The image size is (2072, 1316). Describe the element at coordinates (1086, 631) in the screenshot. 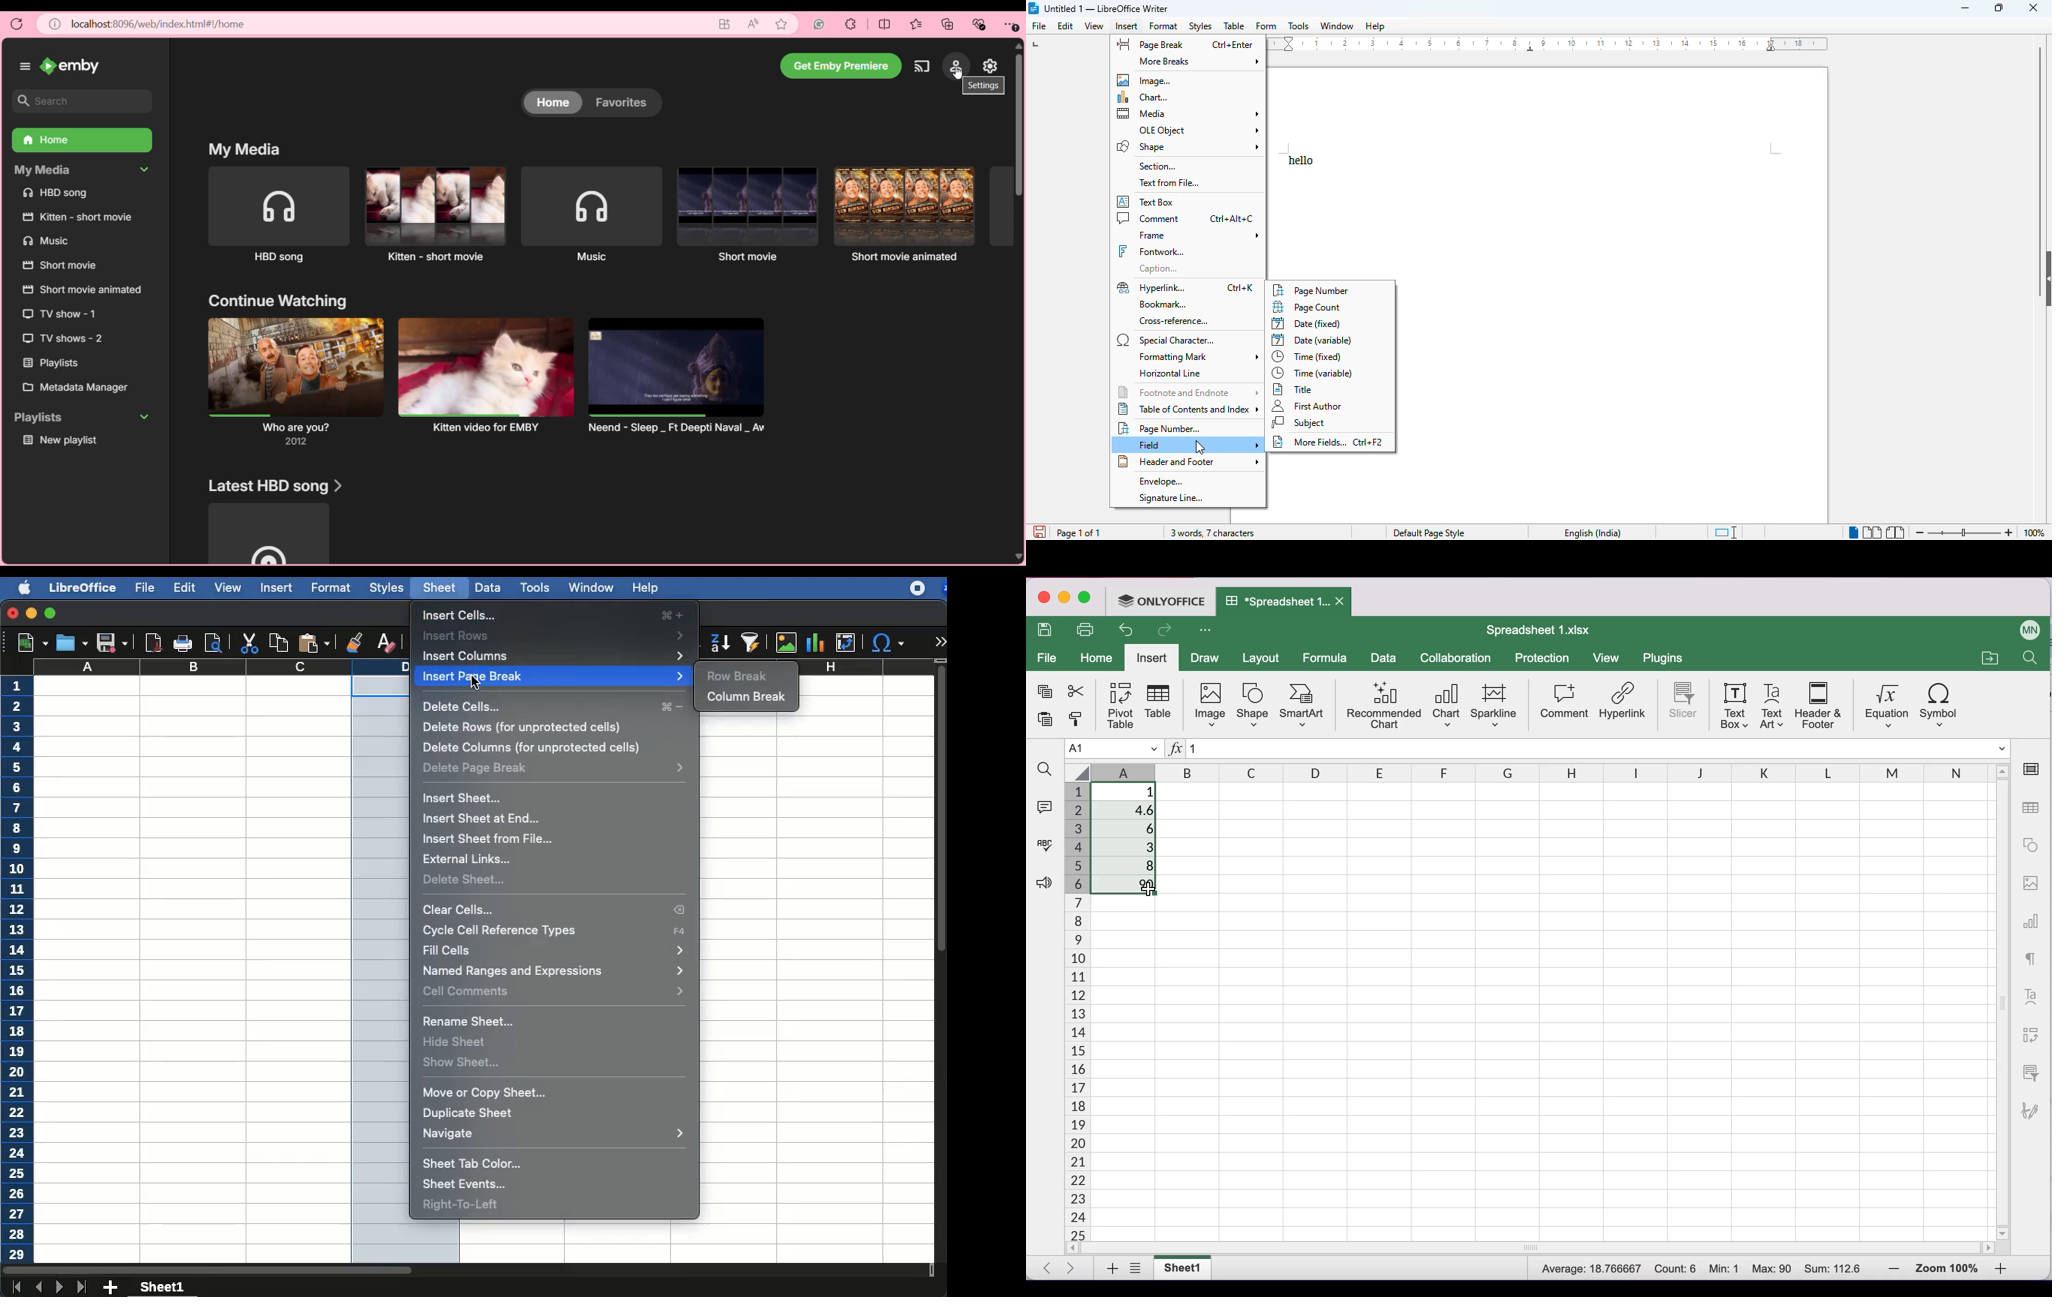

I see `print` at that location.